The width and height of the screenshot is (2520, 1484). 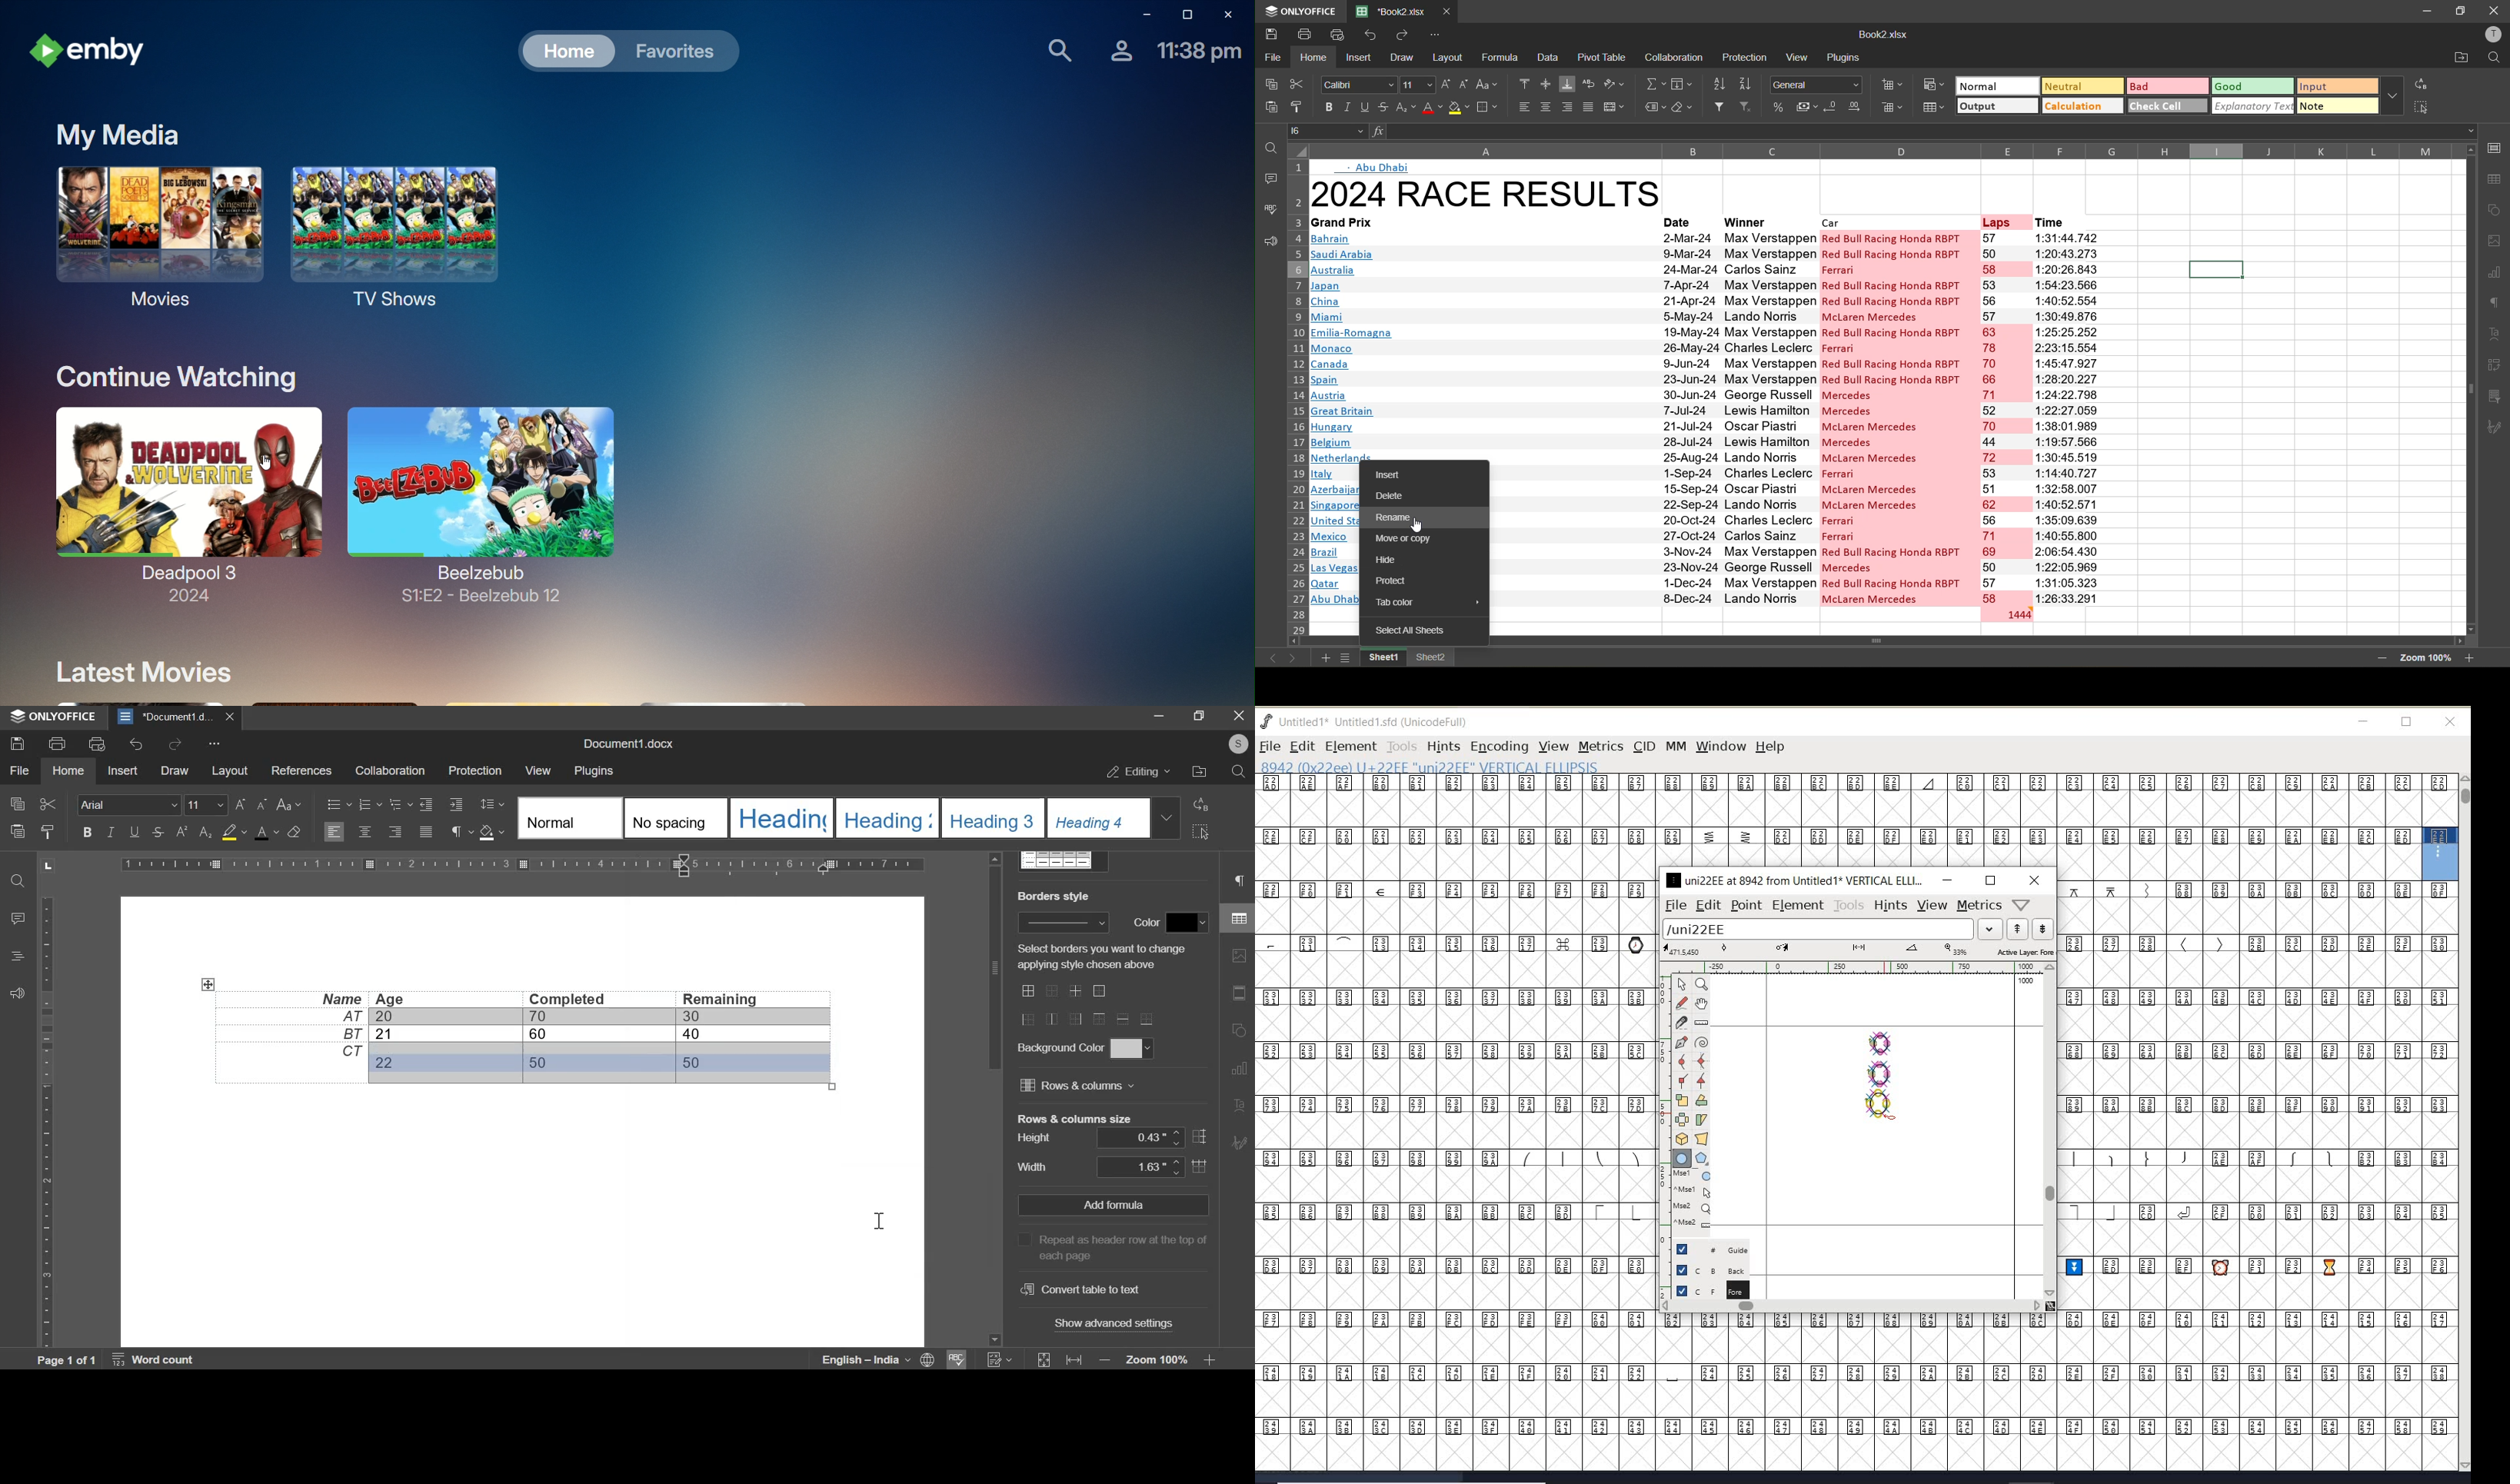 What do you see at coordinates (1431, 108) in the screenshot?
I see `font color` at bounding box center [1431, 108].